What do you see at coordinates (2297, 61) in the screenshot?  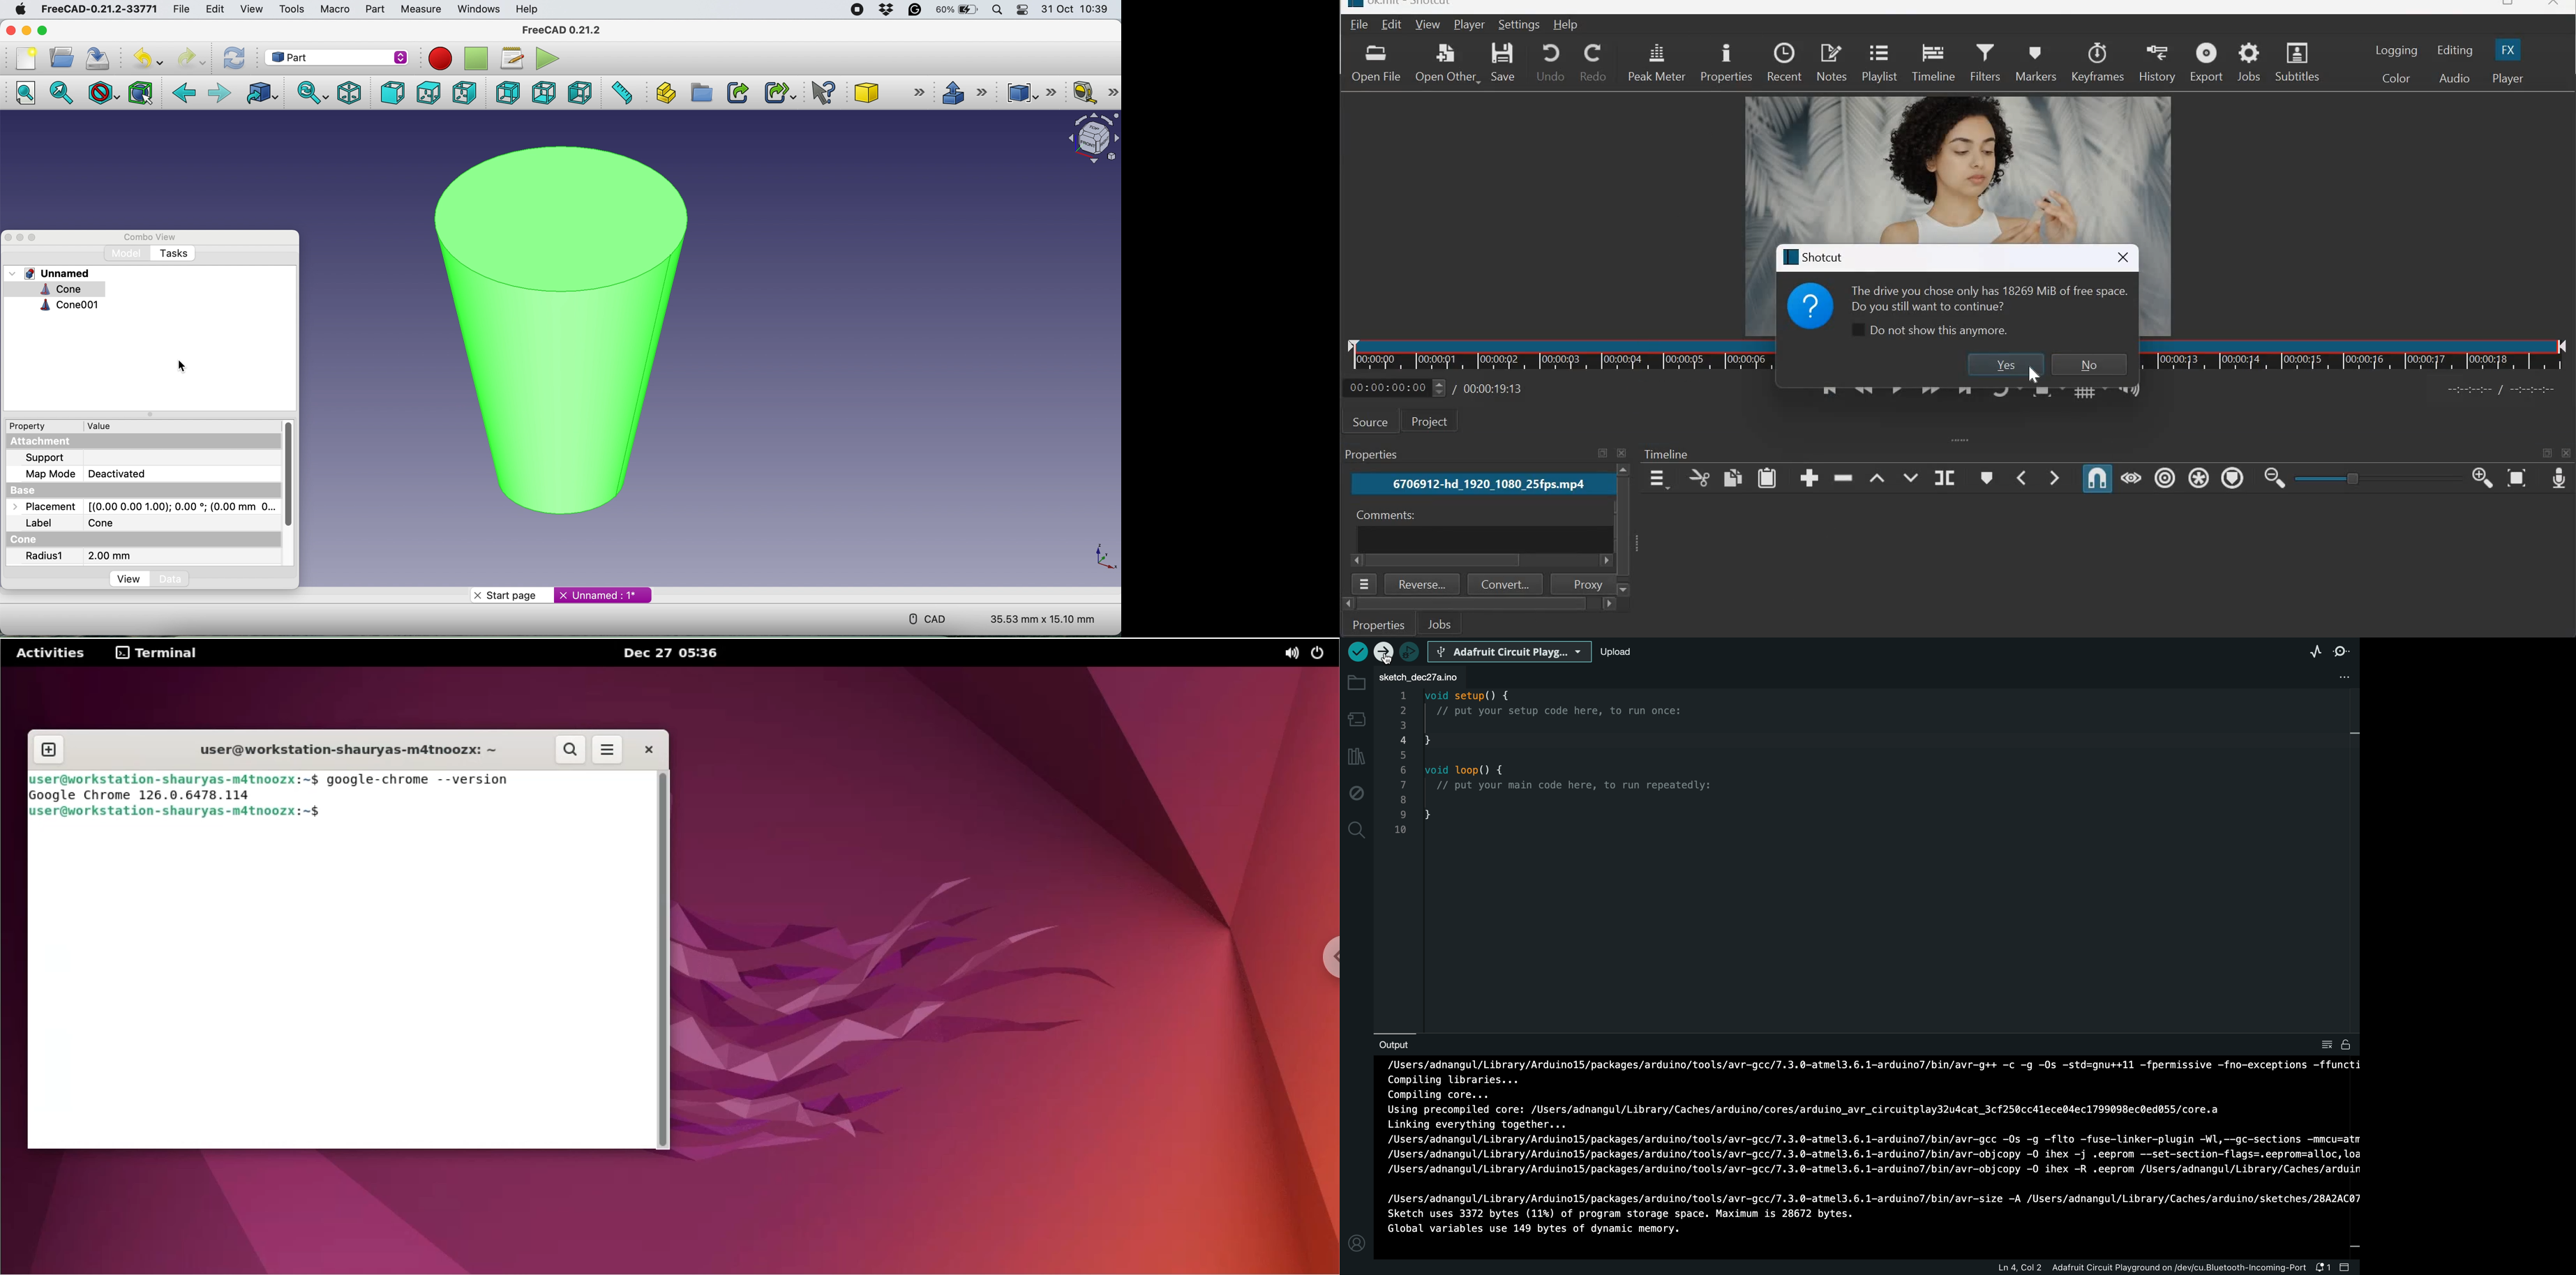 I see `Subtitles` at bounding box center [2297, 61].